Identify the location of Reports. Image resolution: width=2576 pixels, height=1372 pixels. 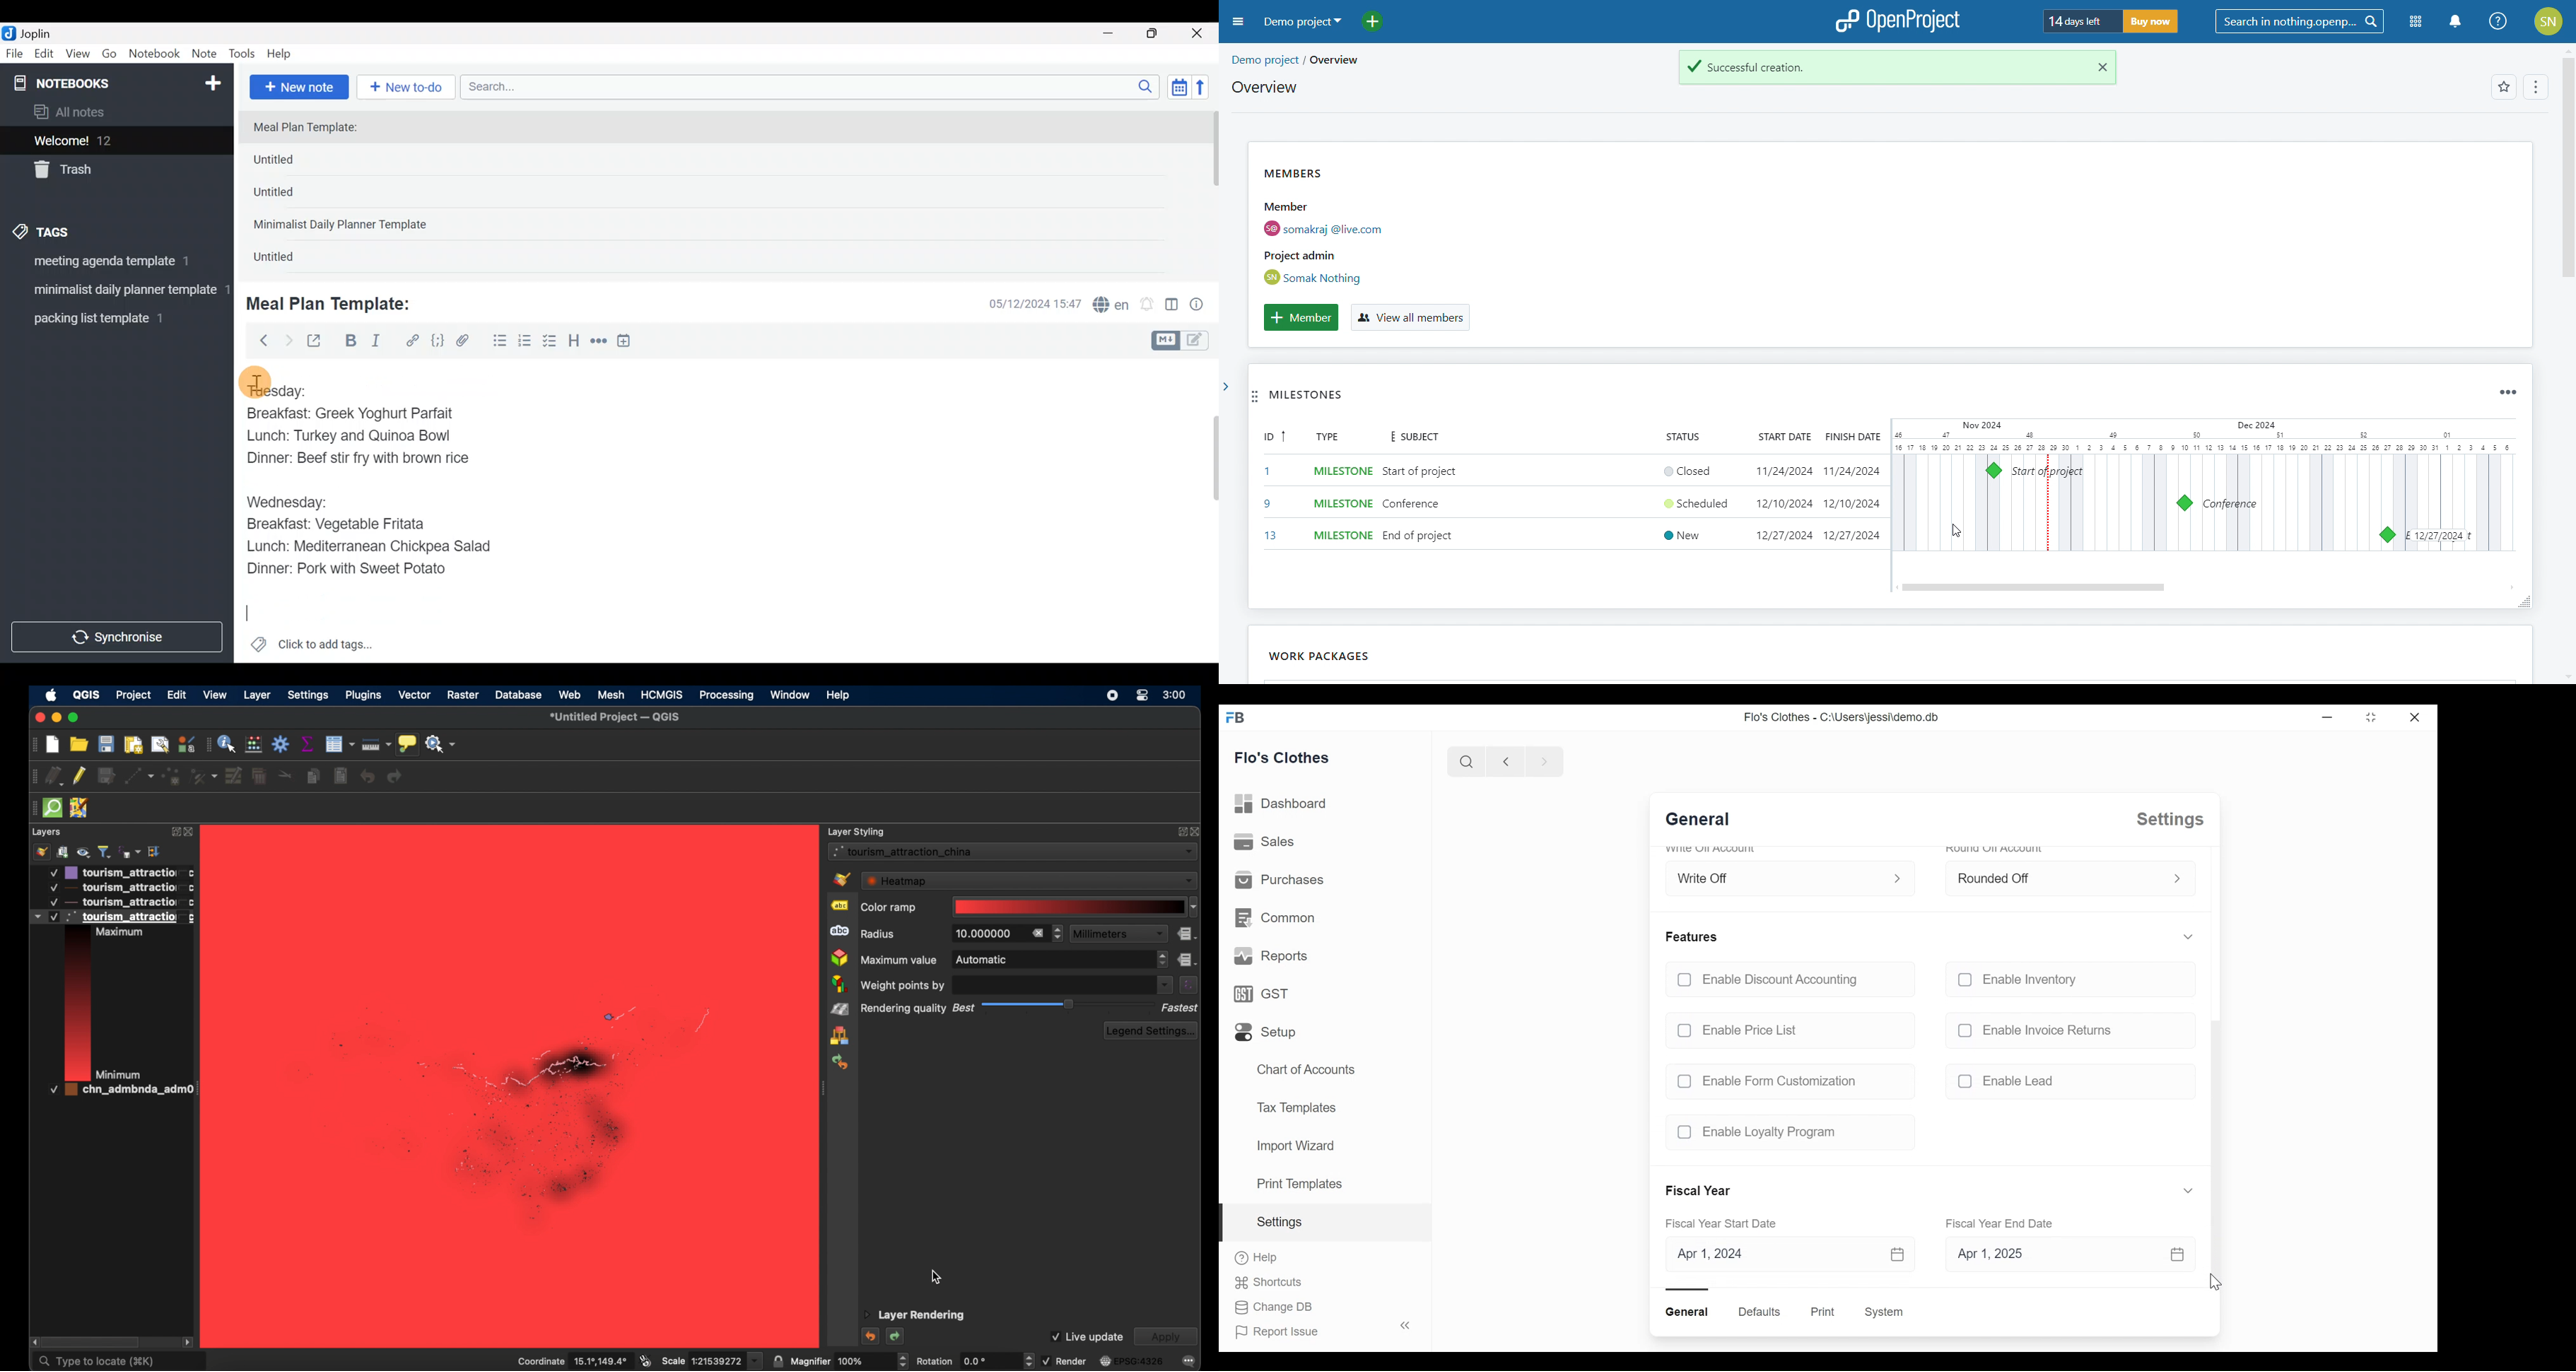
(1270, 956).